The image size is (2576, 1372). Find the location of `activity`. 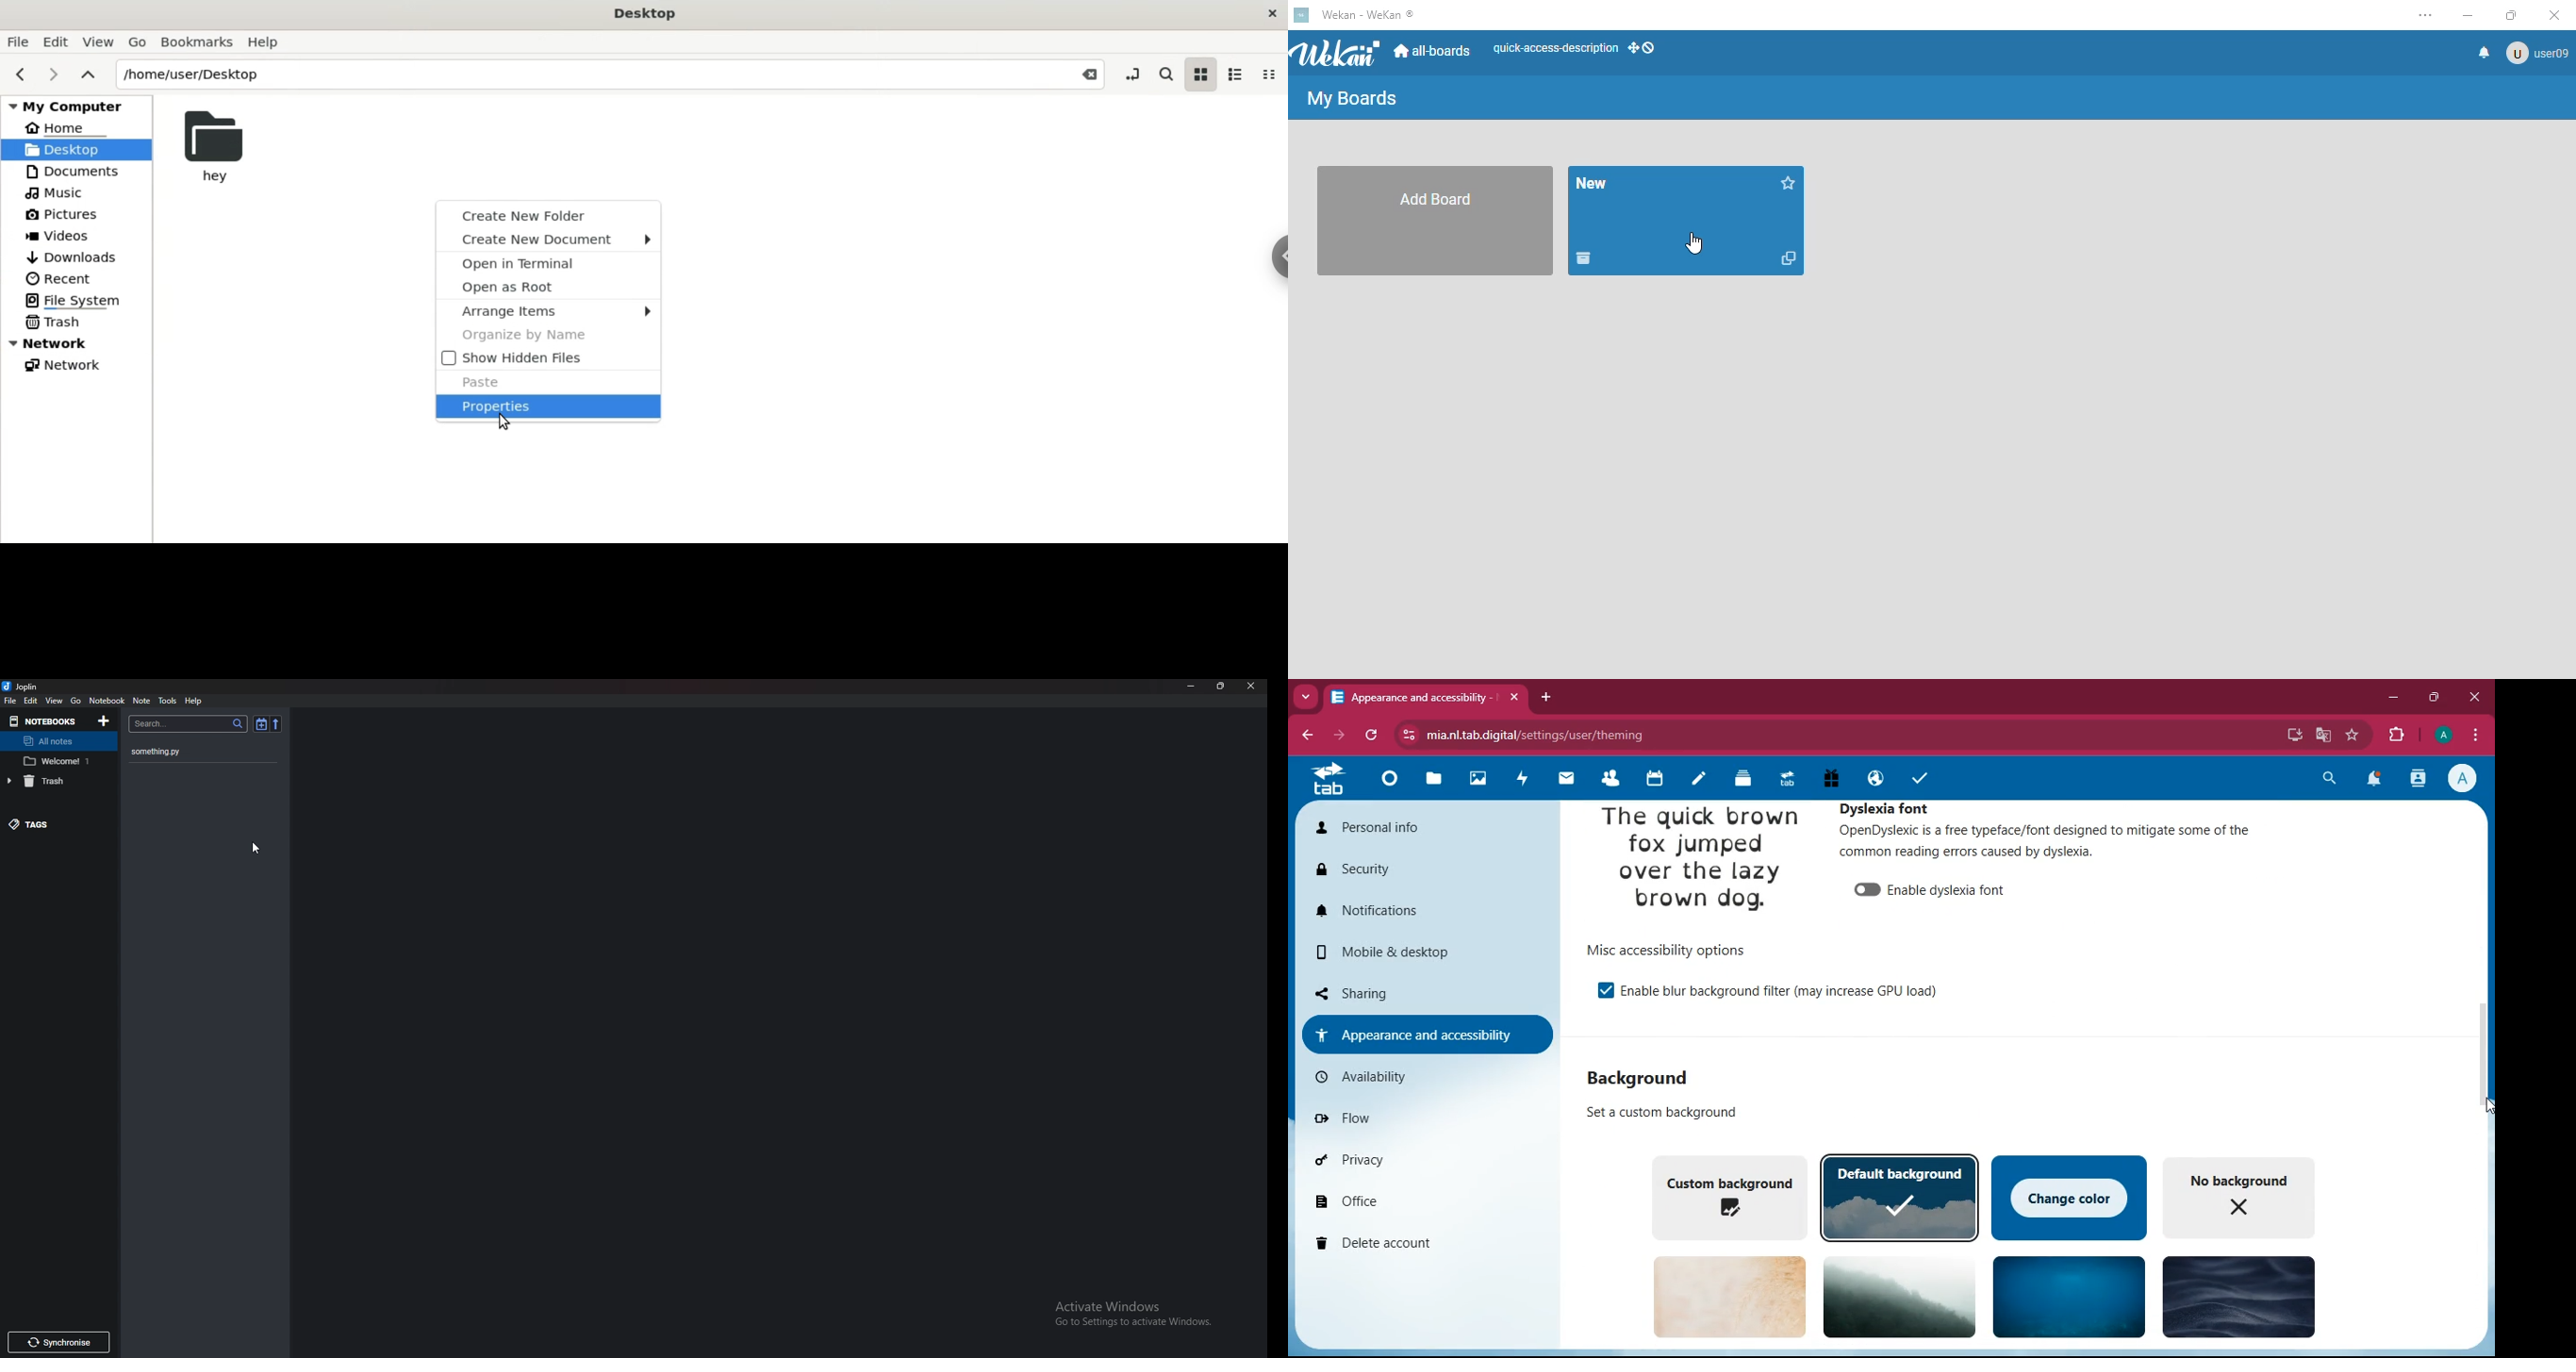

activity is located at coordinates (1518, 780).